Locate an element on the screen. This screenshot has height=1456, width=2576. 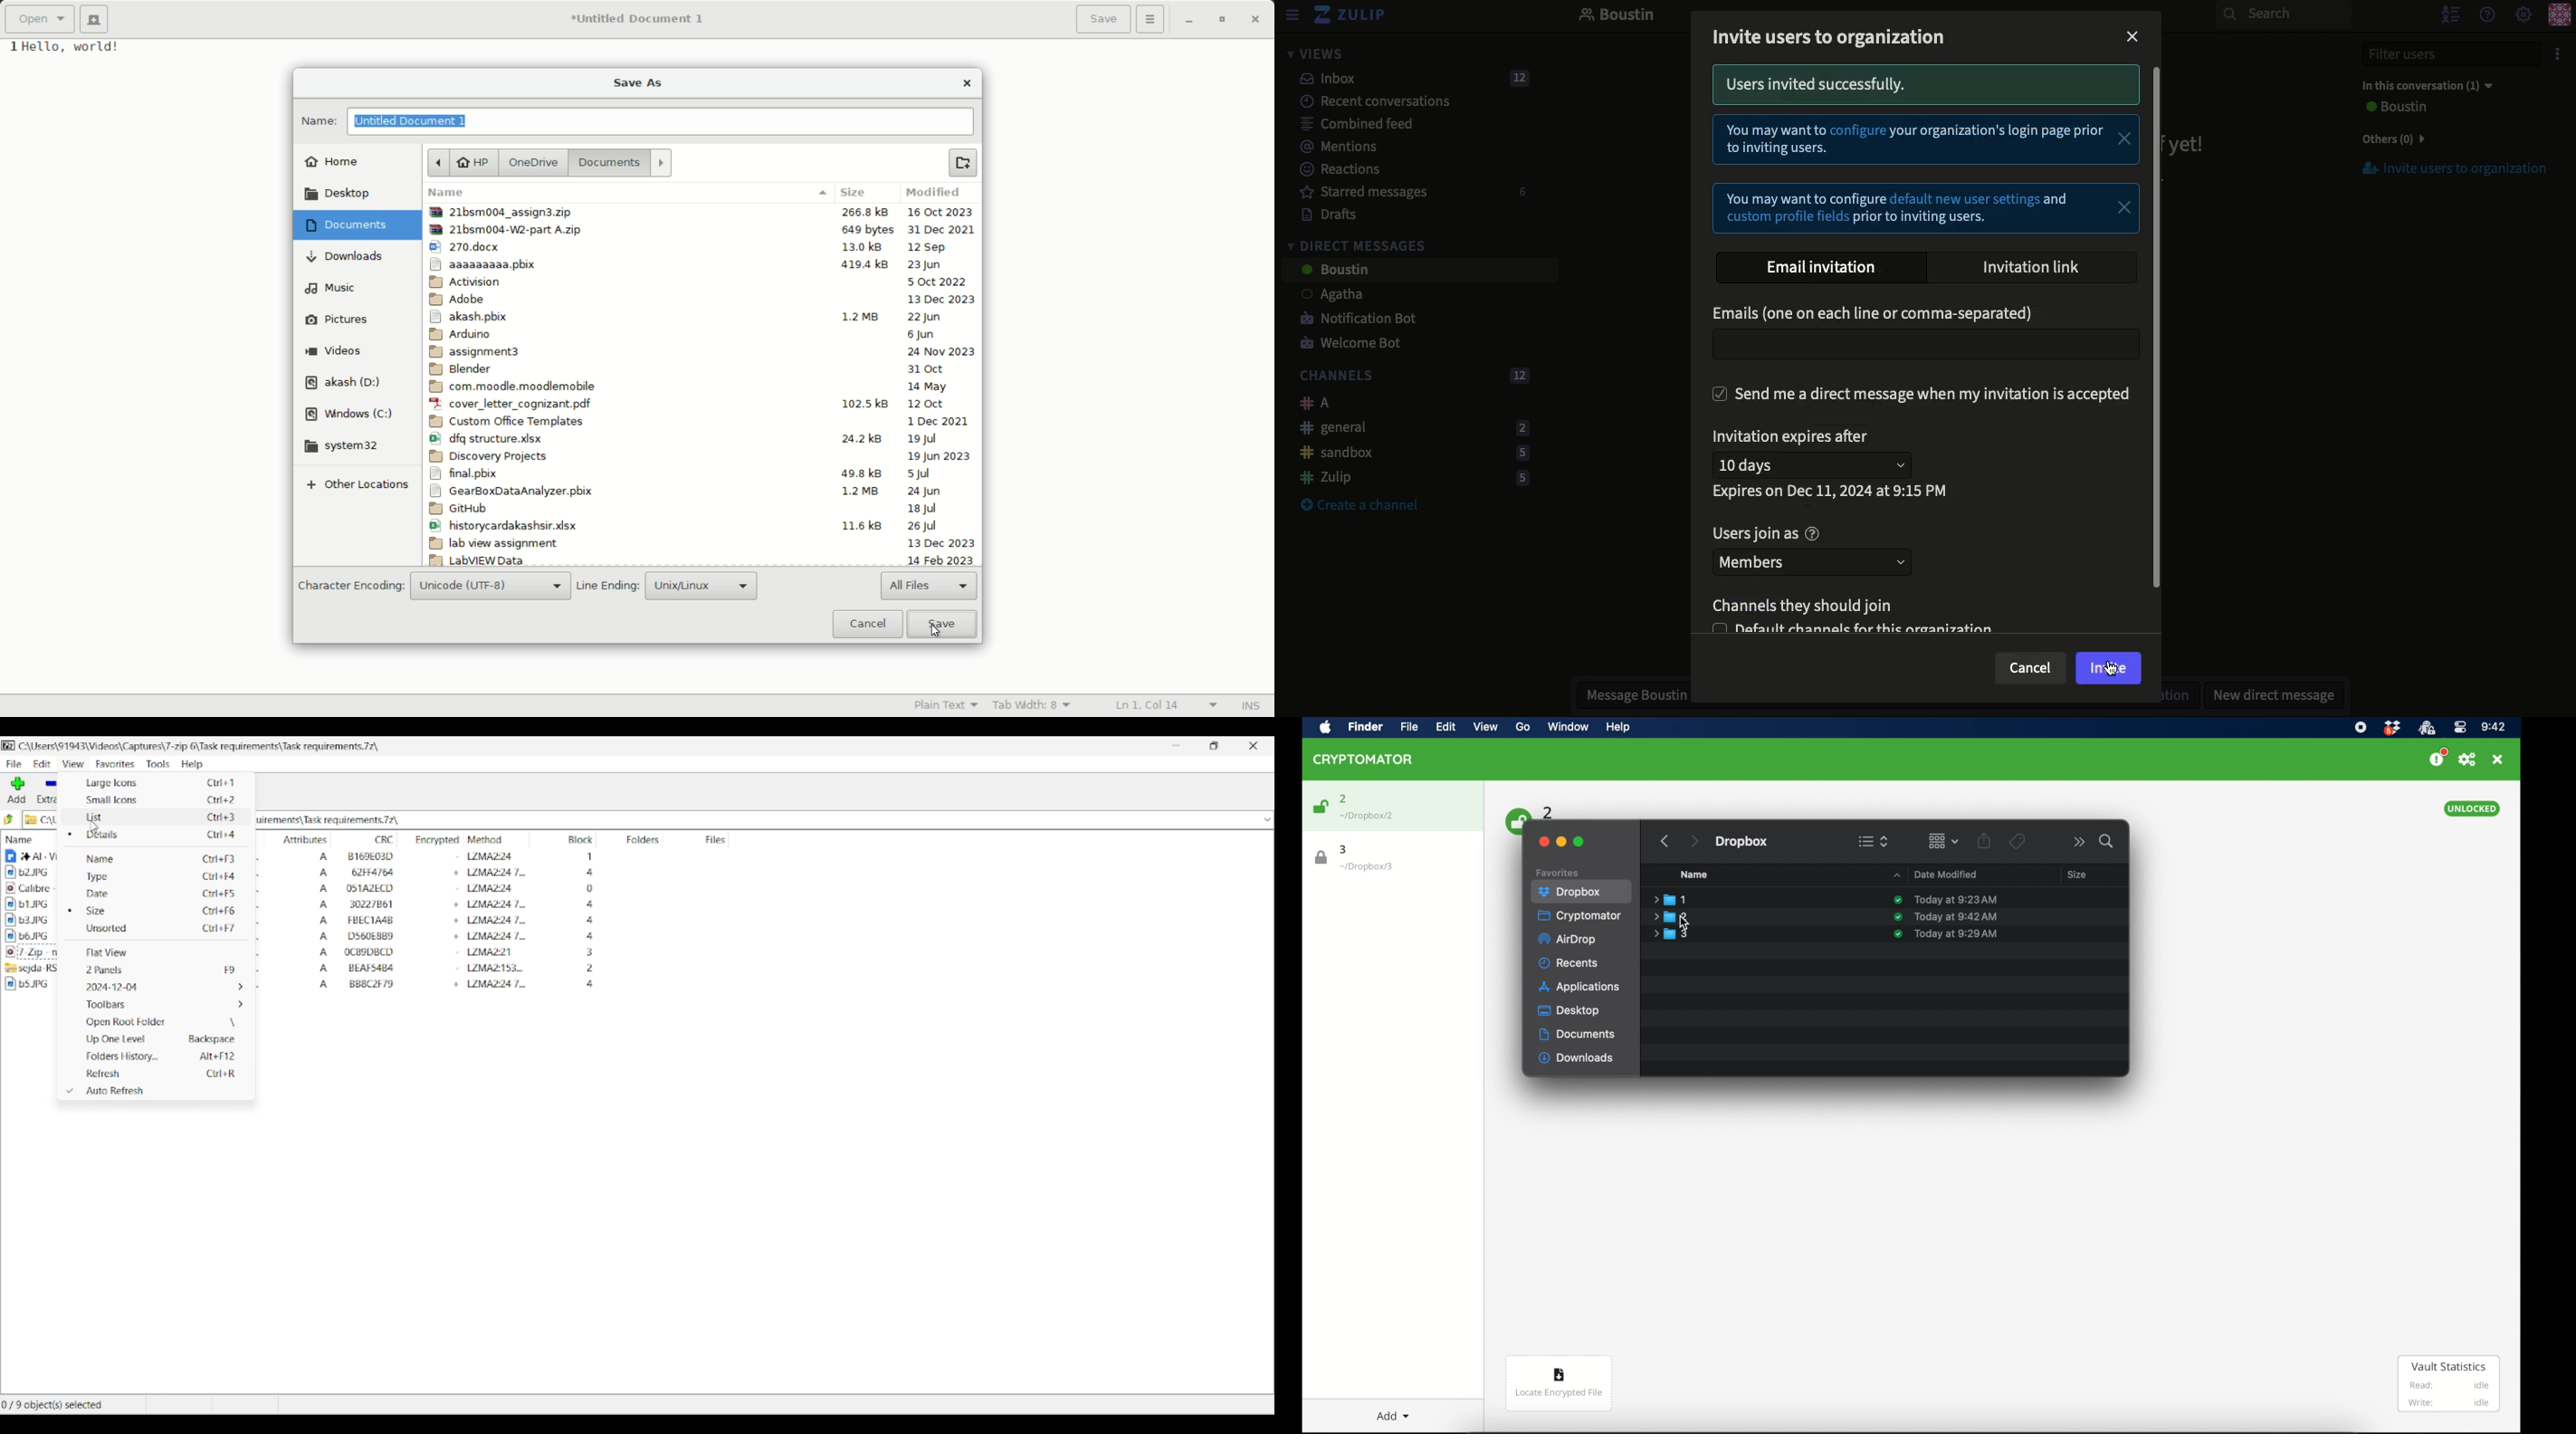
10 days is located at coordinates (1817, 464).